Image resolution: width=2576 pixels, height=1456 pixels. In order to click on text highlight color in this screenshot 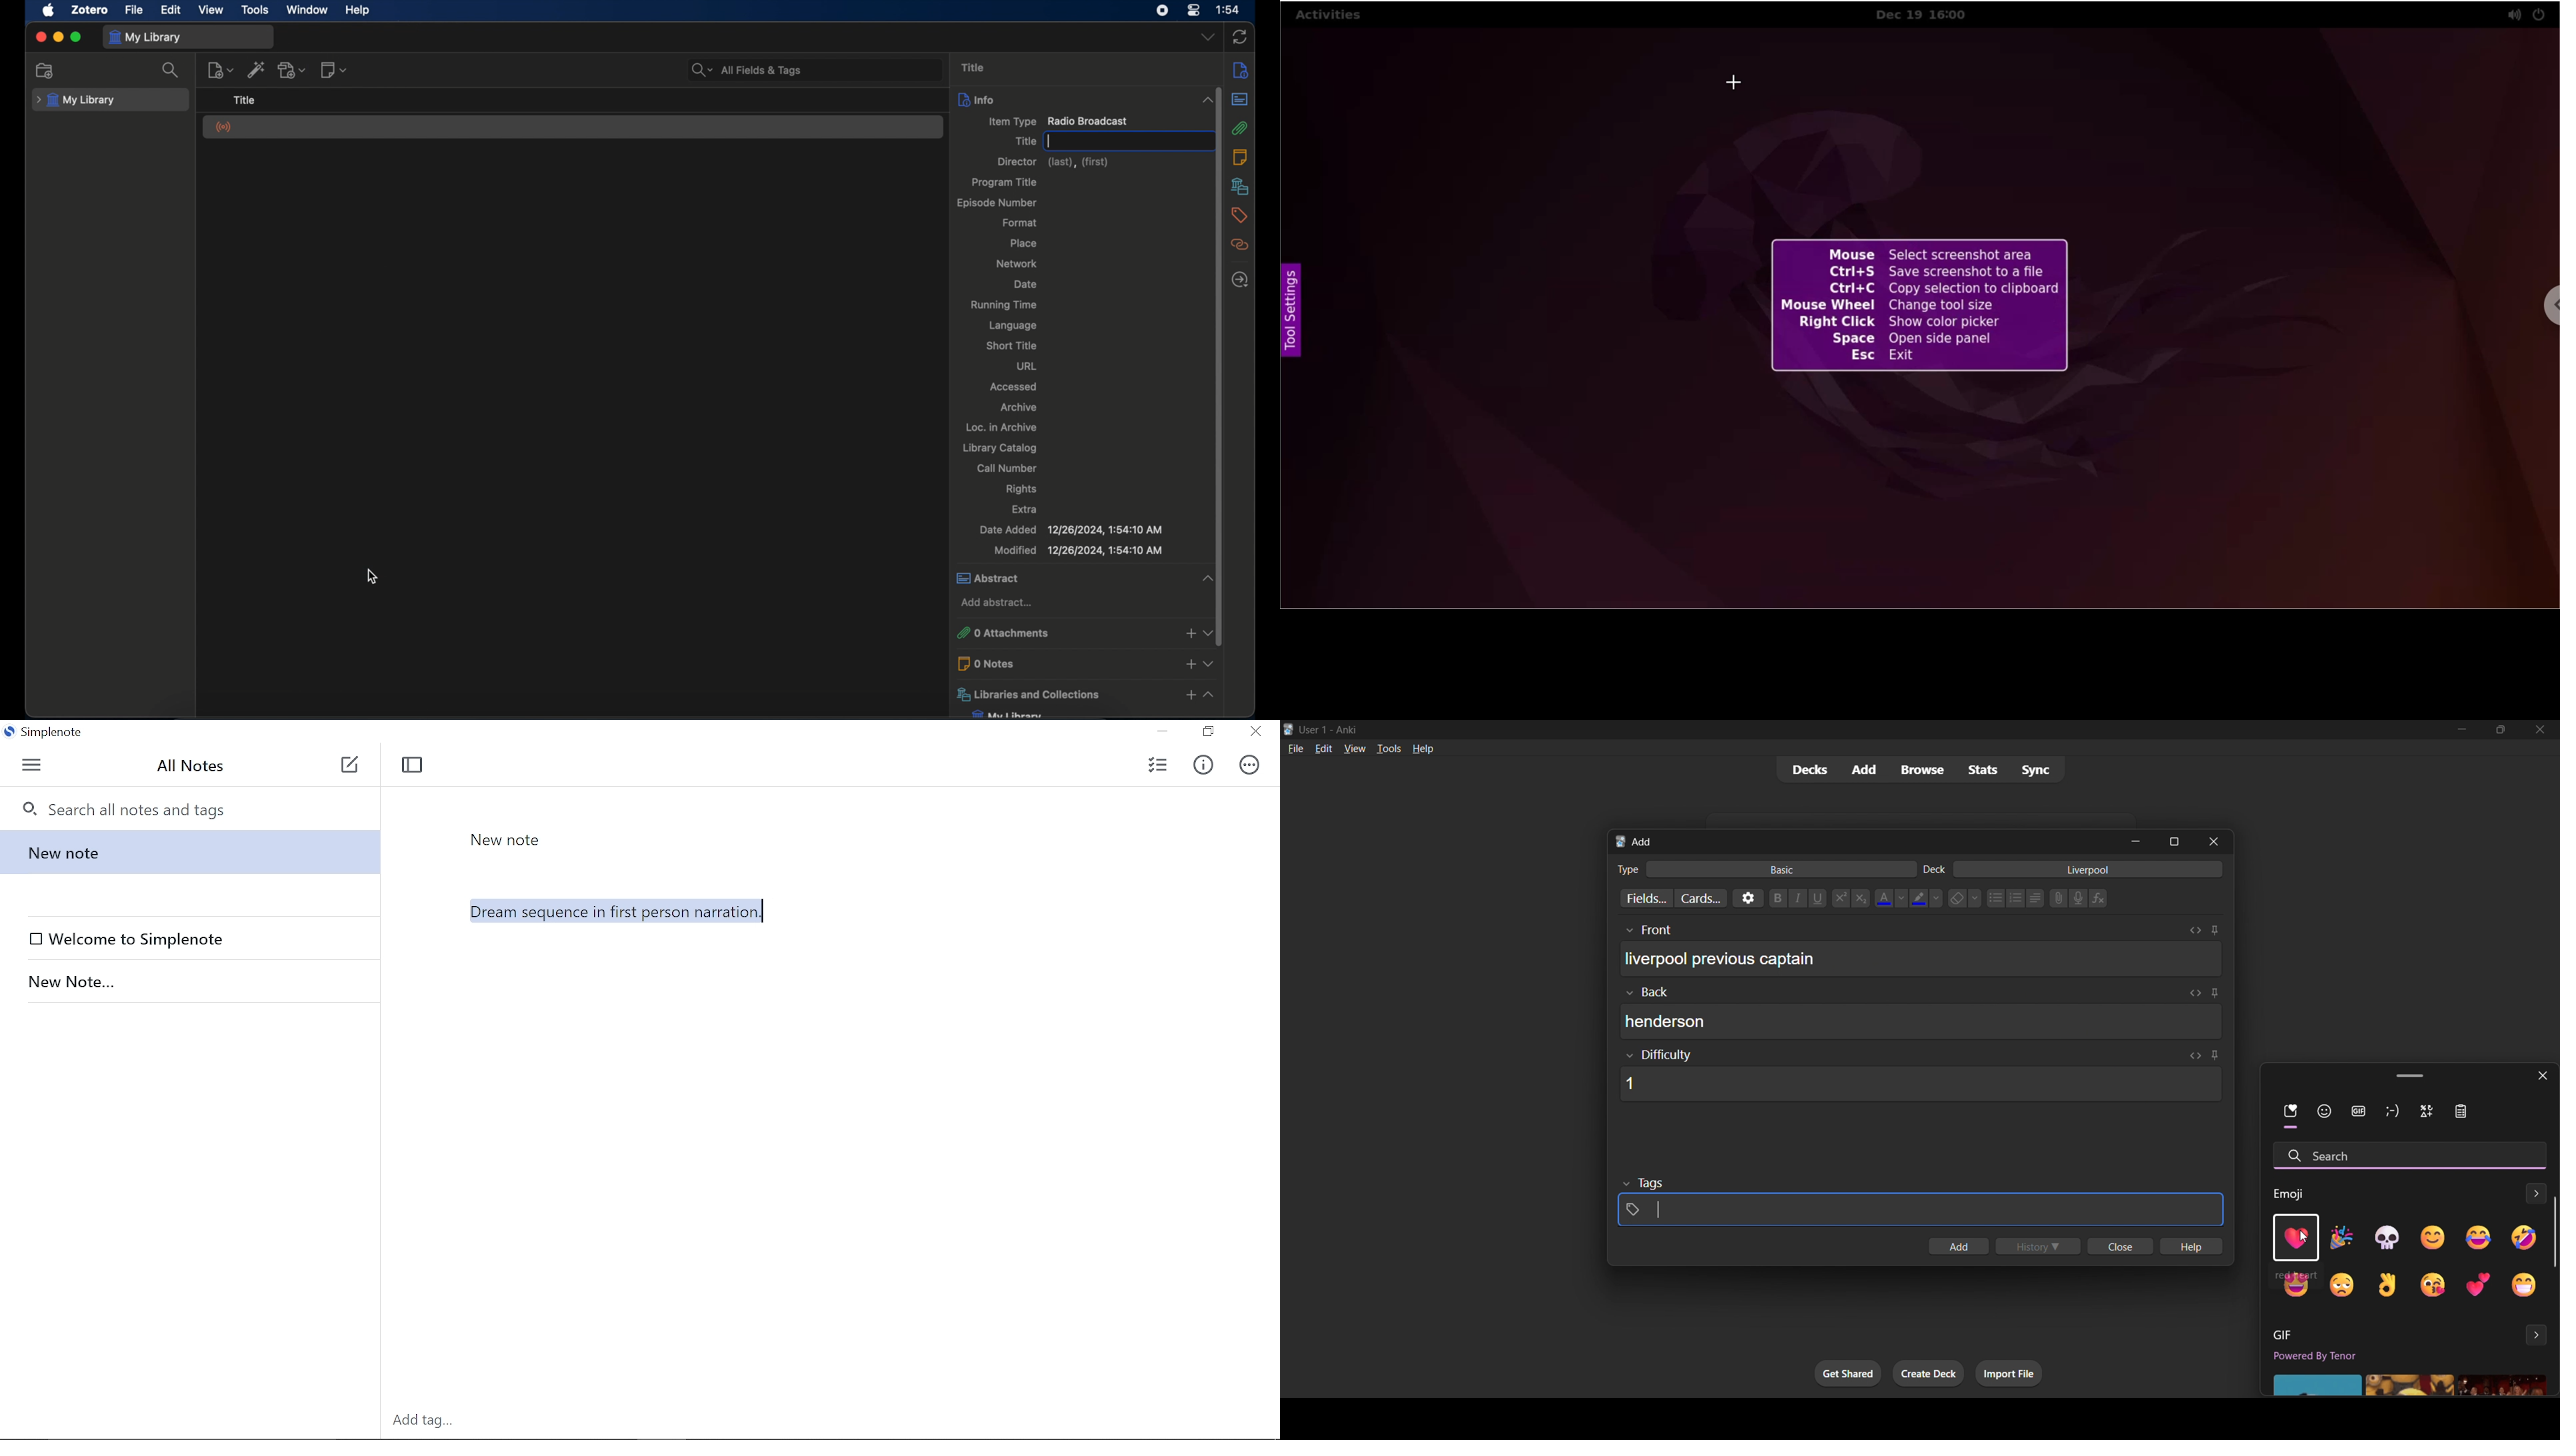, I will do `click(1926, 898)`.